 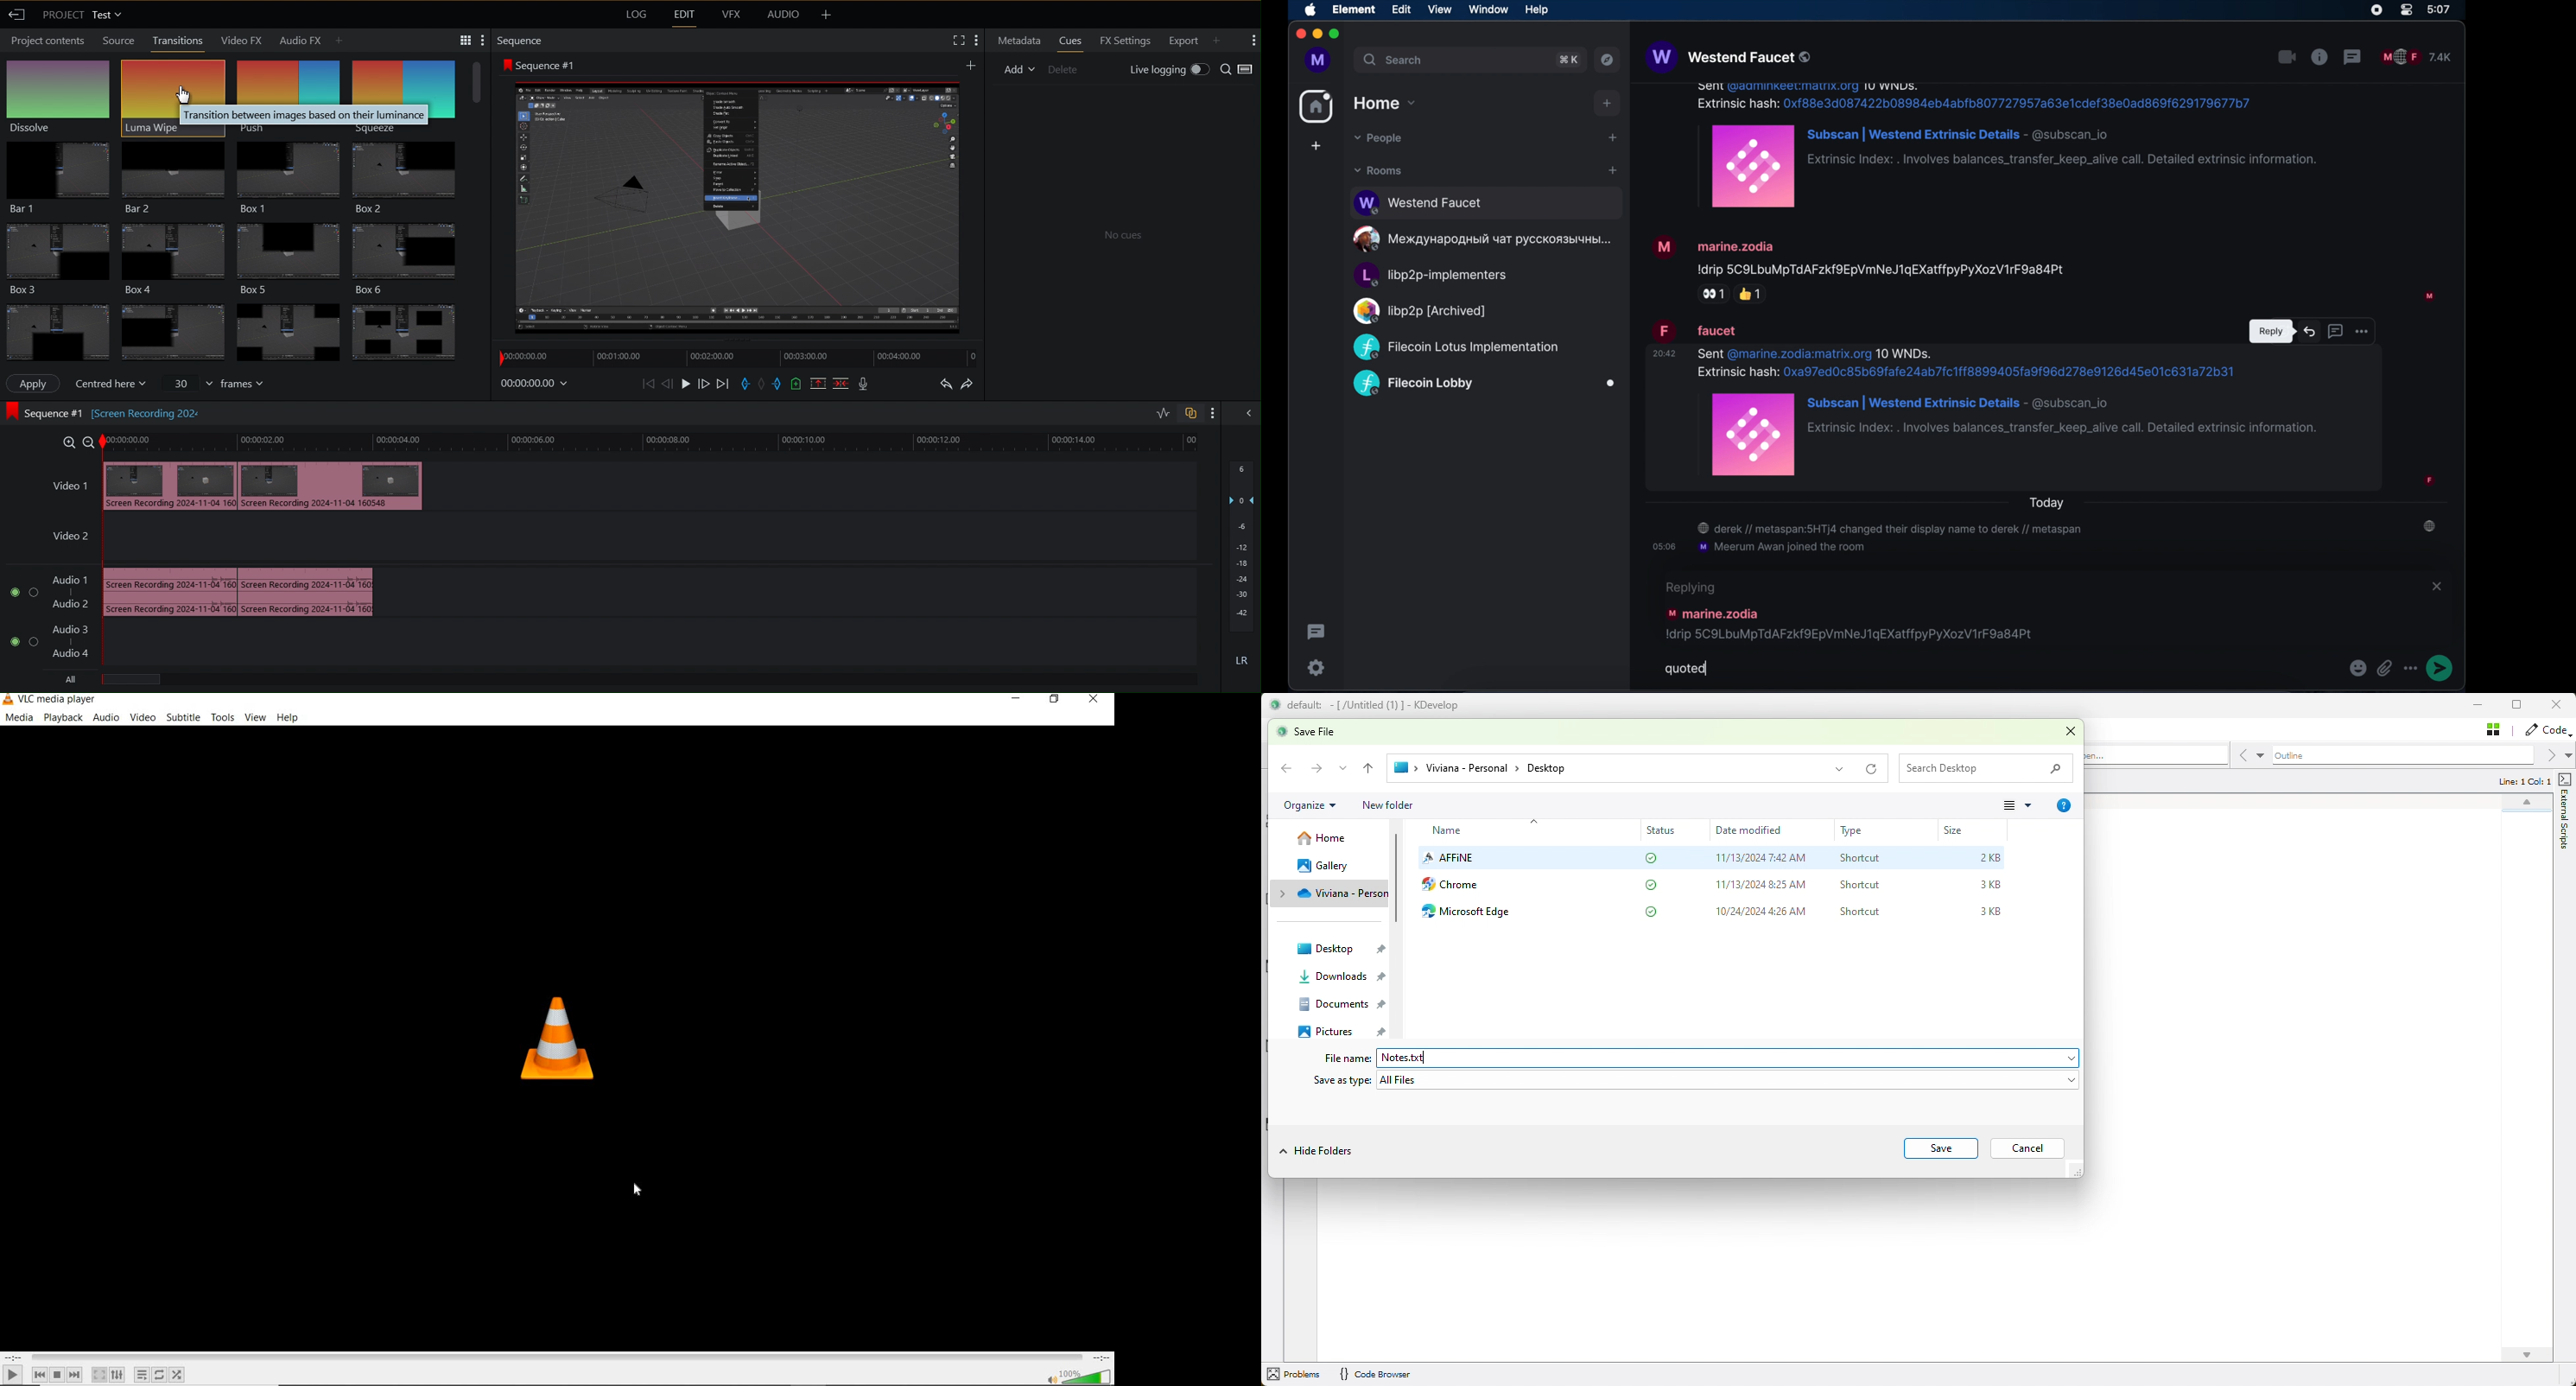 What do you see at coordinates (172, 256) in the screenshot?
I see `Box 4` at bounding box center [172, 256].